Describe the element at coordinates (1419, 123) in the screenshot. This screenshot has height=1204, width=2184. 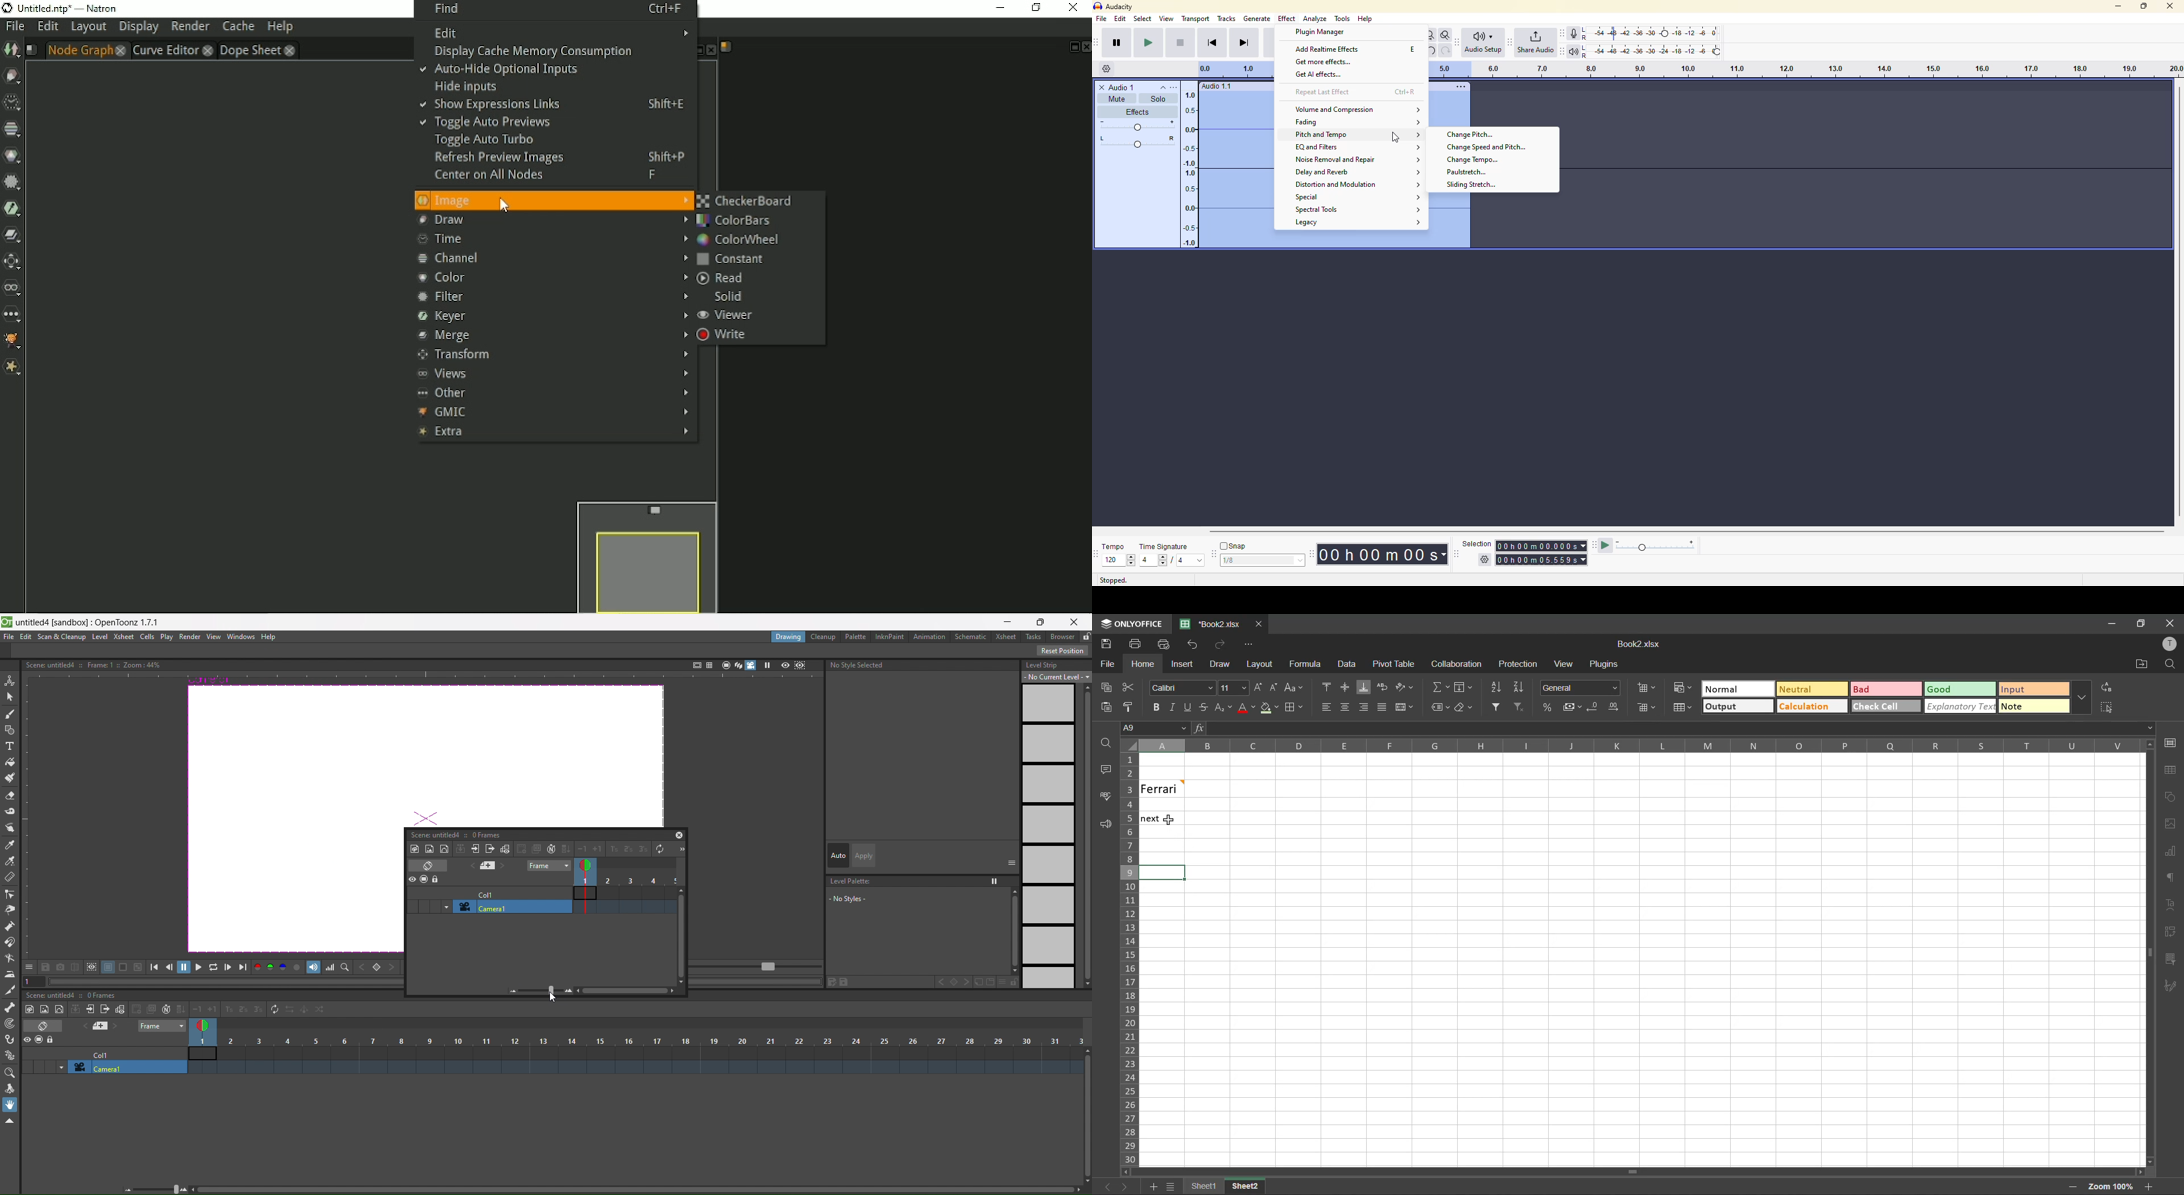
I see `expand` at that location.